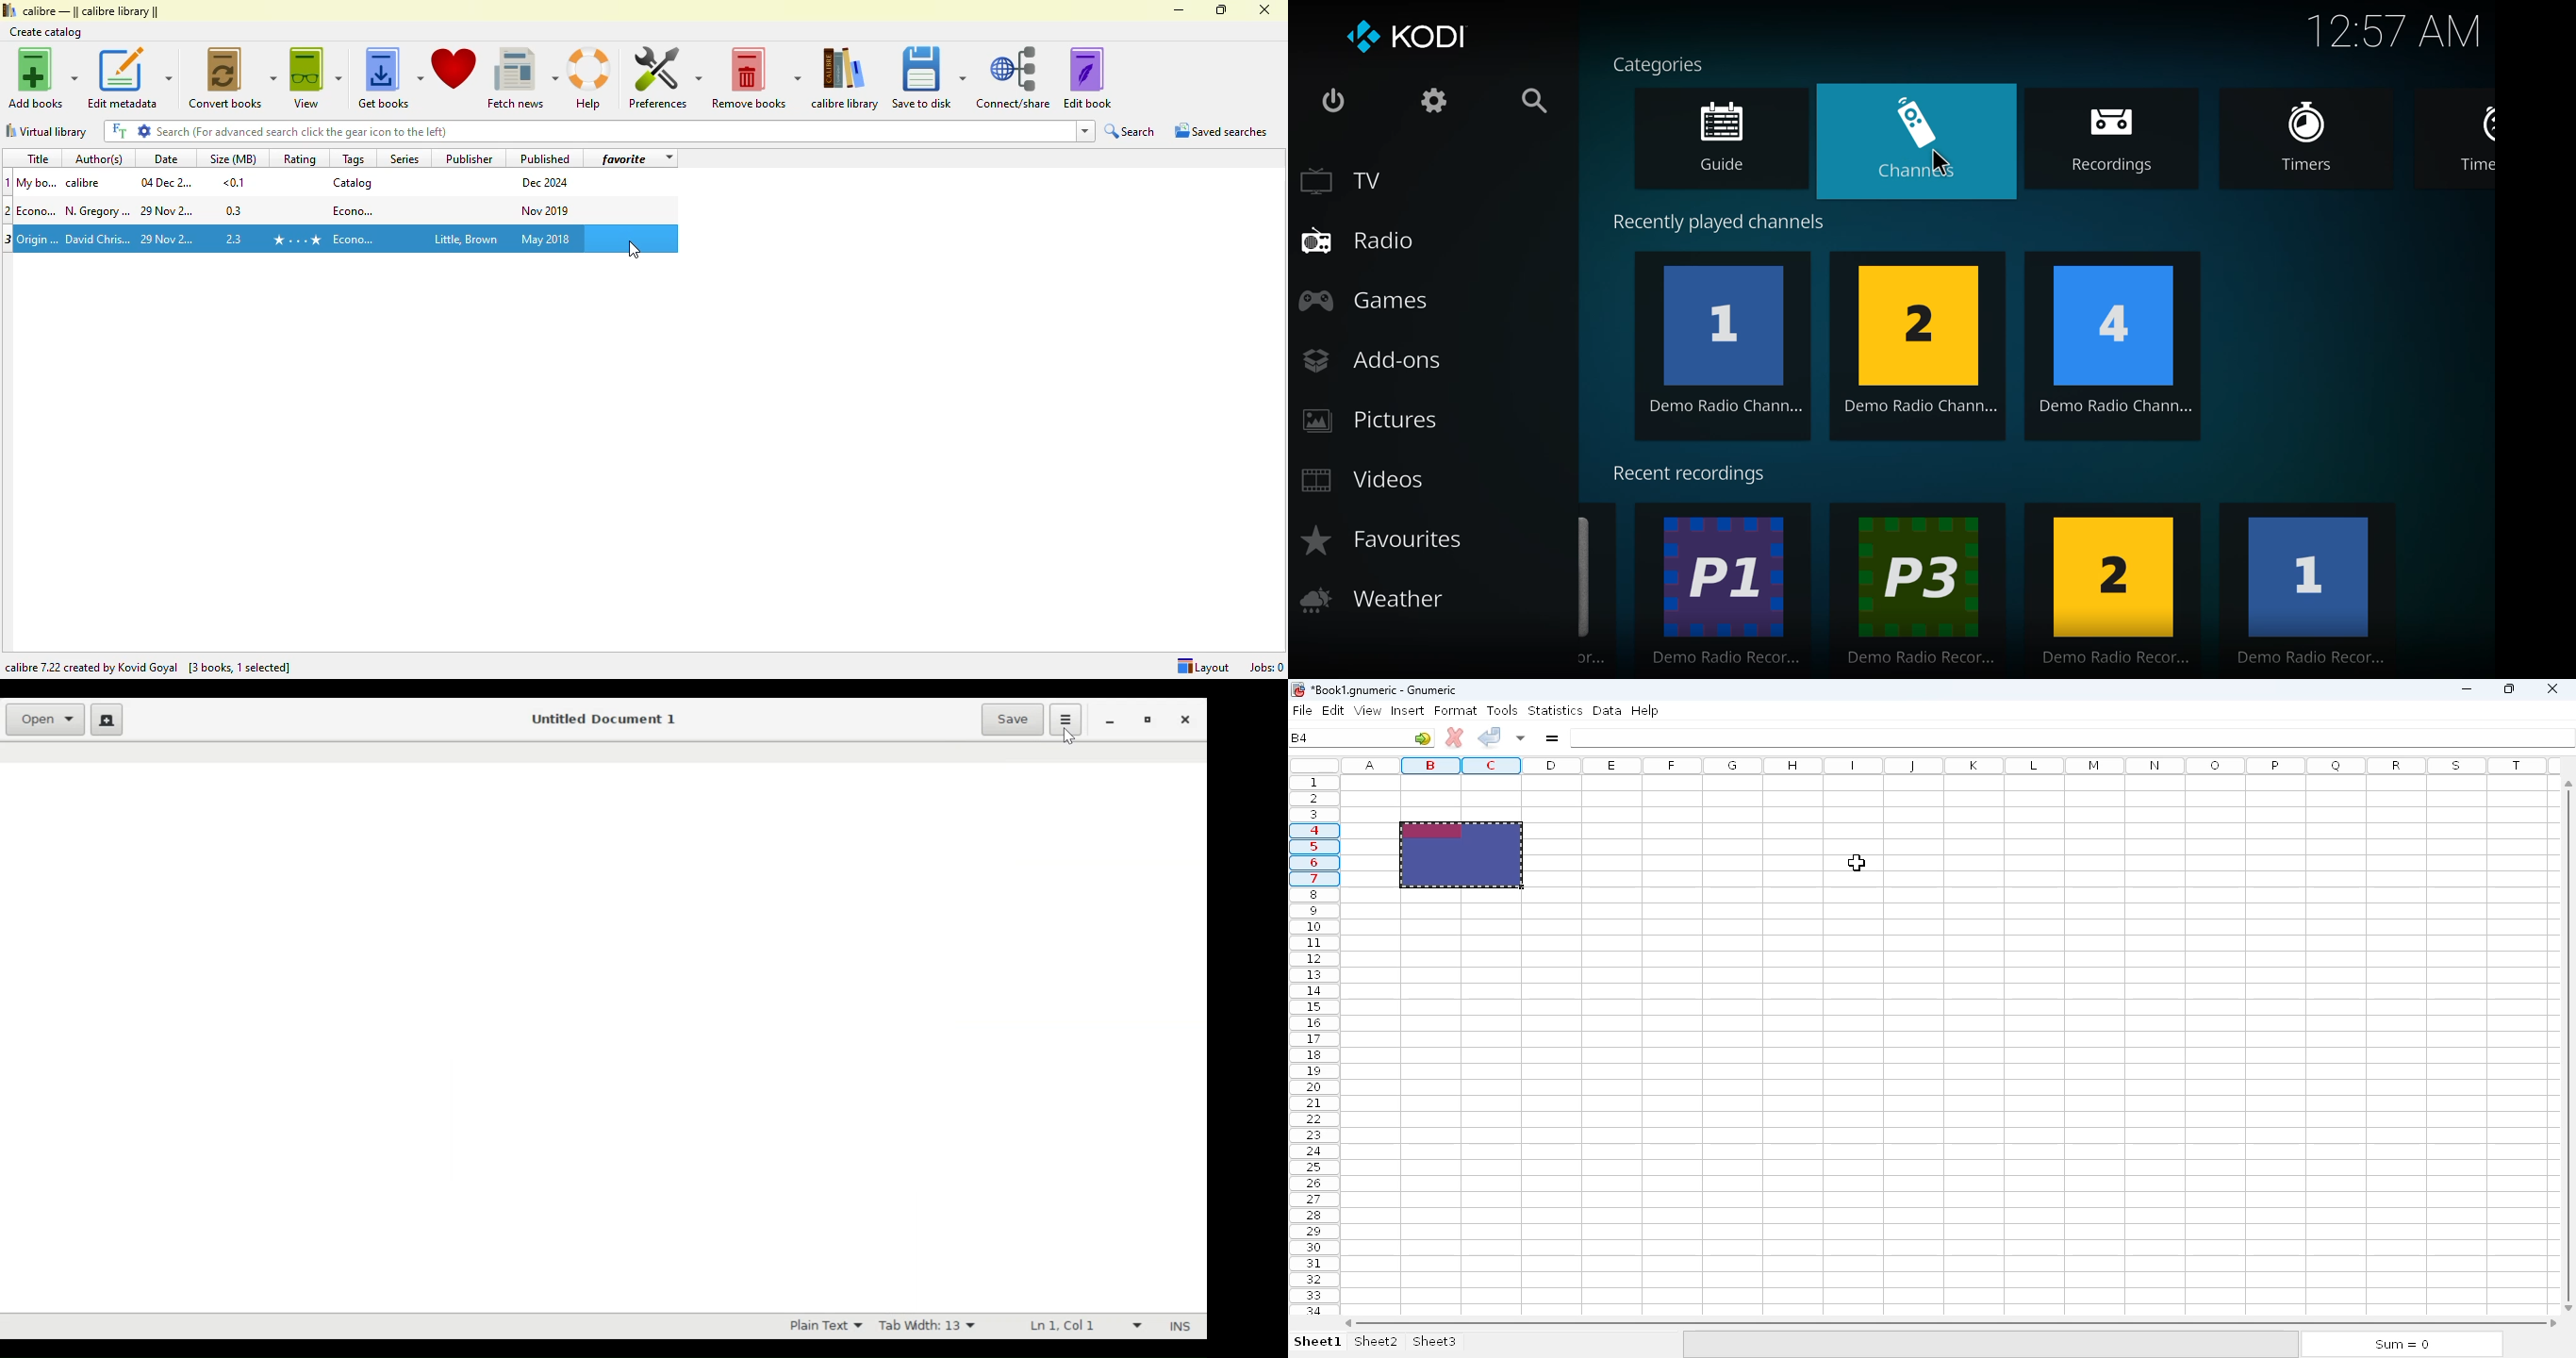  I want to click on edit, so click(1334, 709).